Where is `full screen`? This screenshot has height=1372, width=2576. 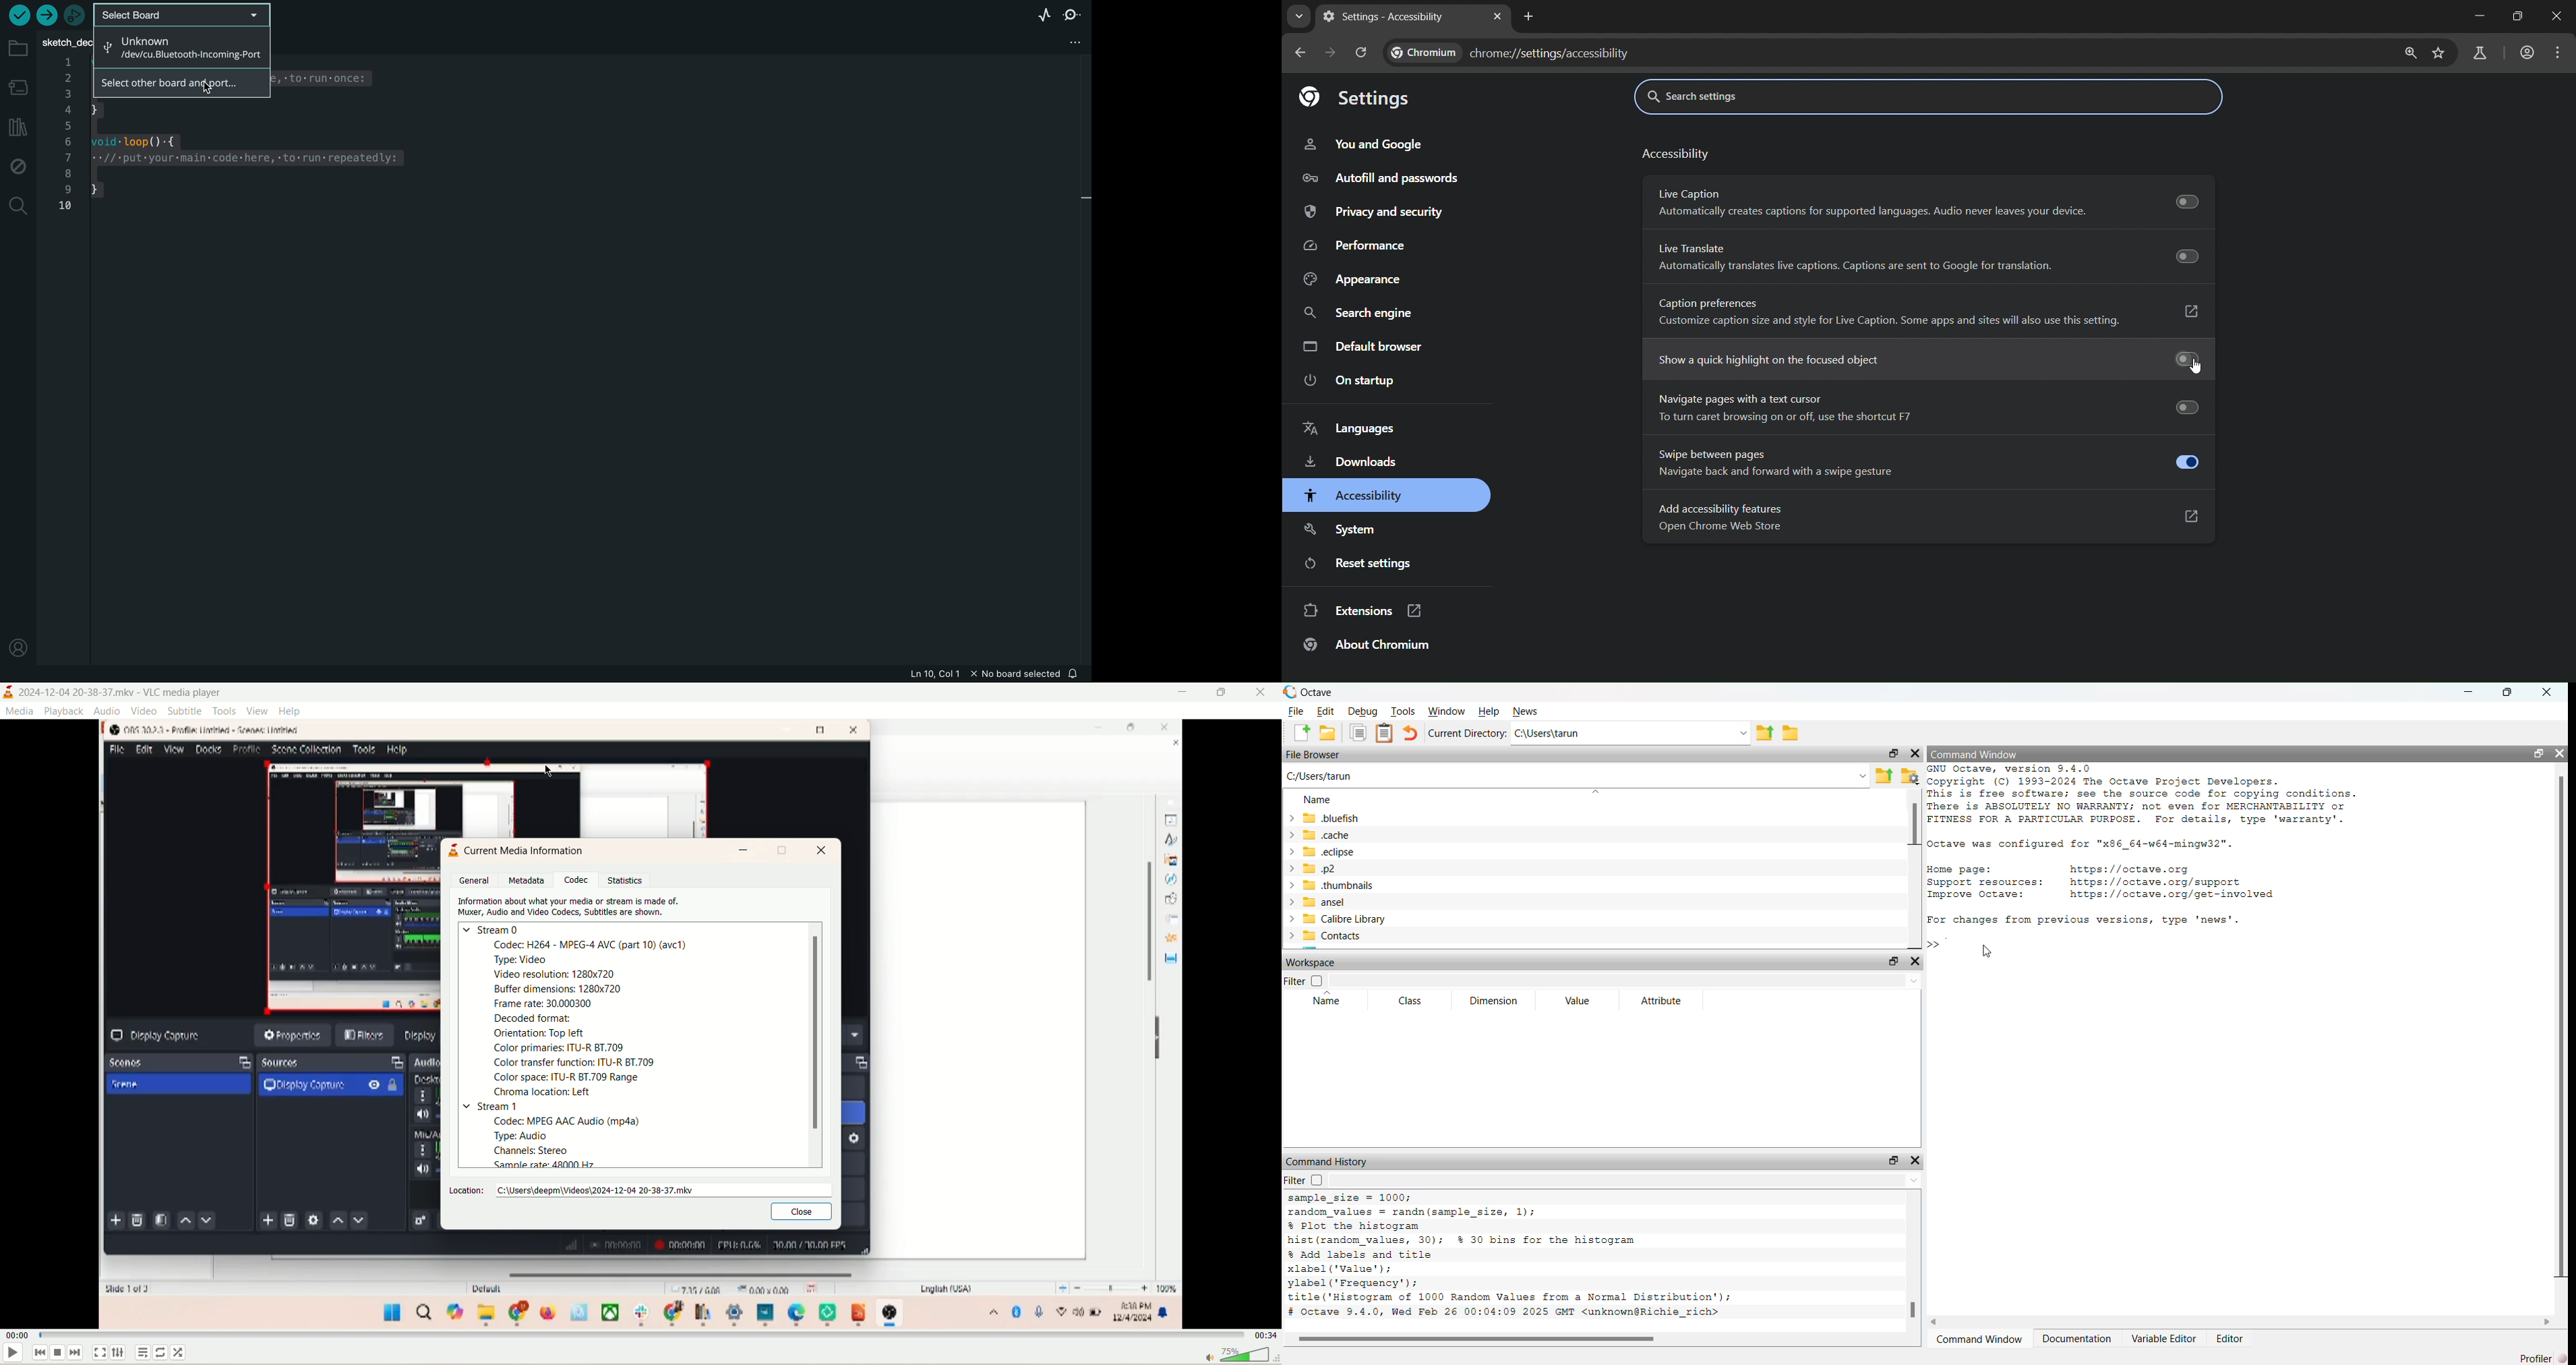
full screen is located at coordinates (98, 1354).